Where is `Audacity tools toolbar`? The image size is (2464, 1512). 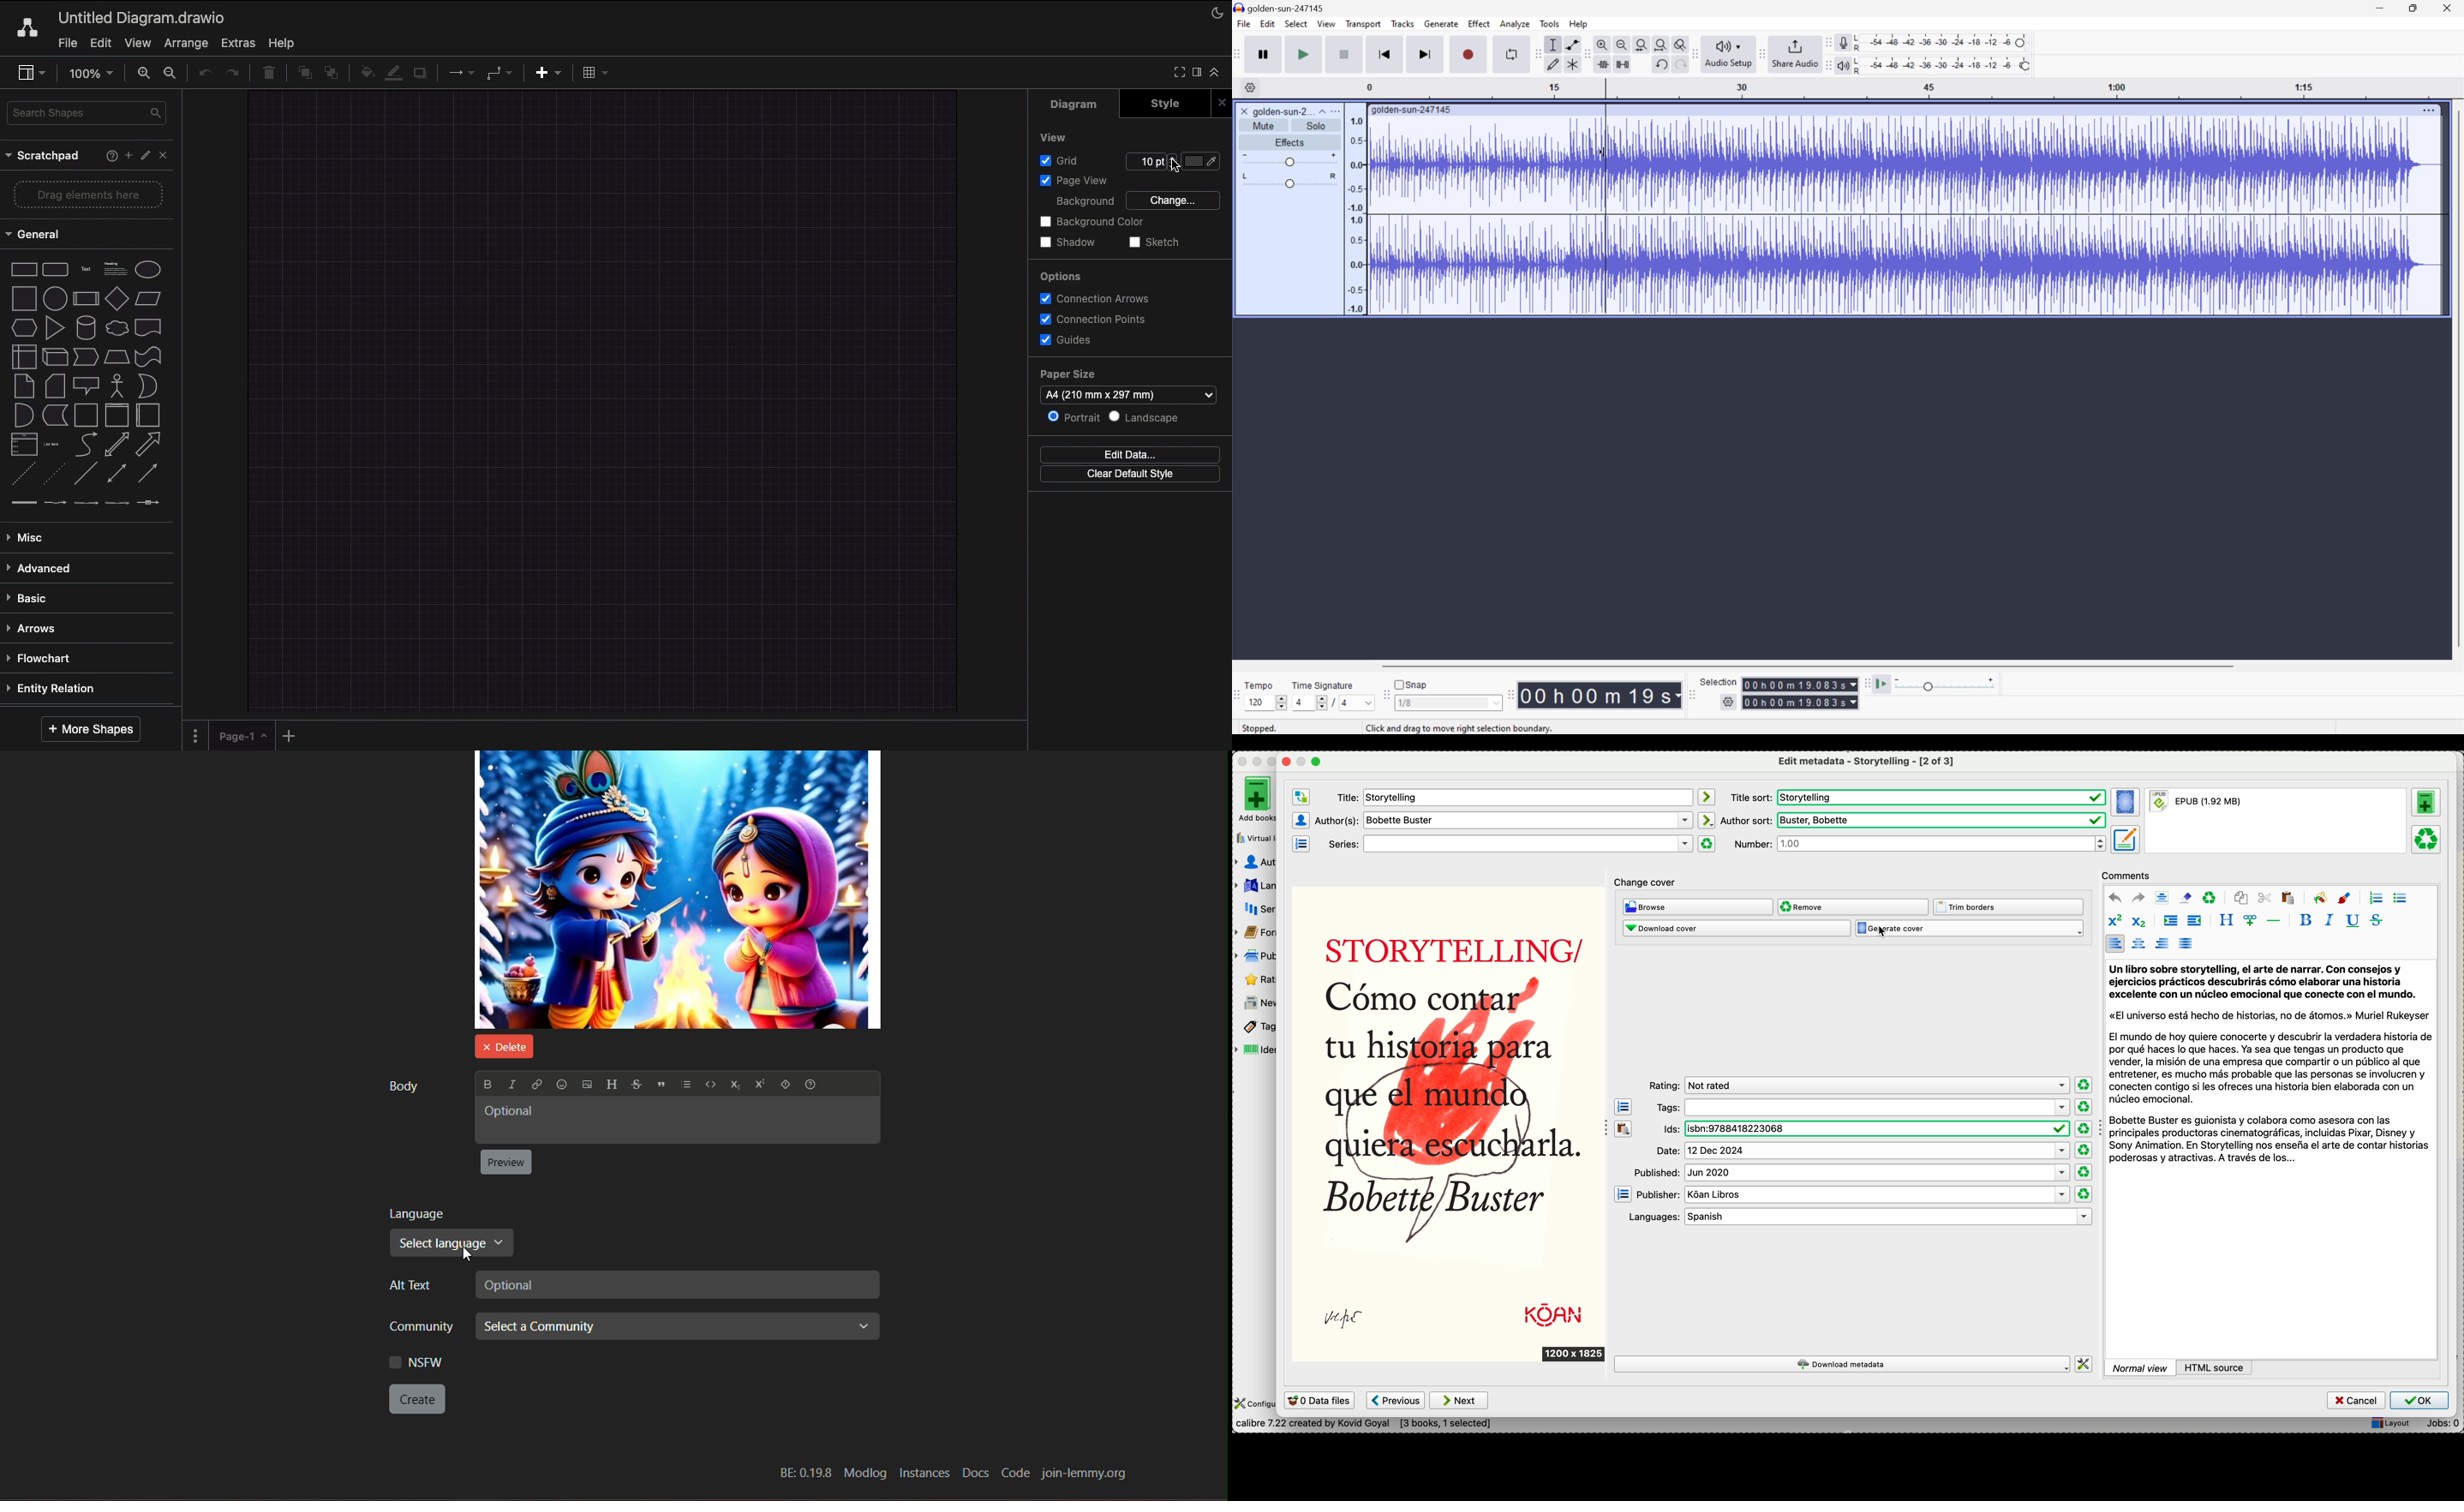 Audacity tools toolbar is located at coordinates (1584, 53).